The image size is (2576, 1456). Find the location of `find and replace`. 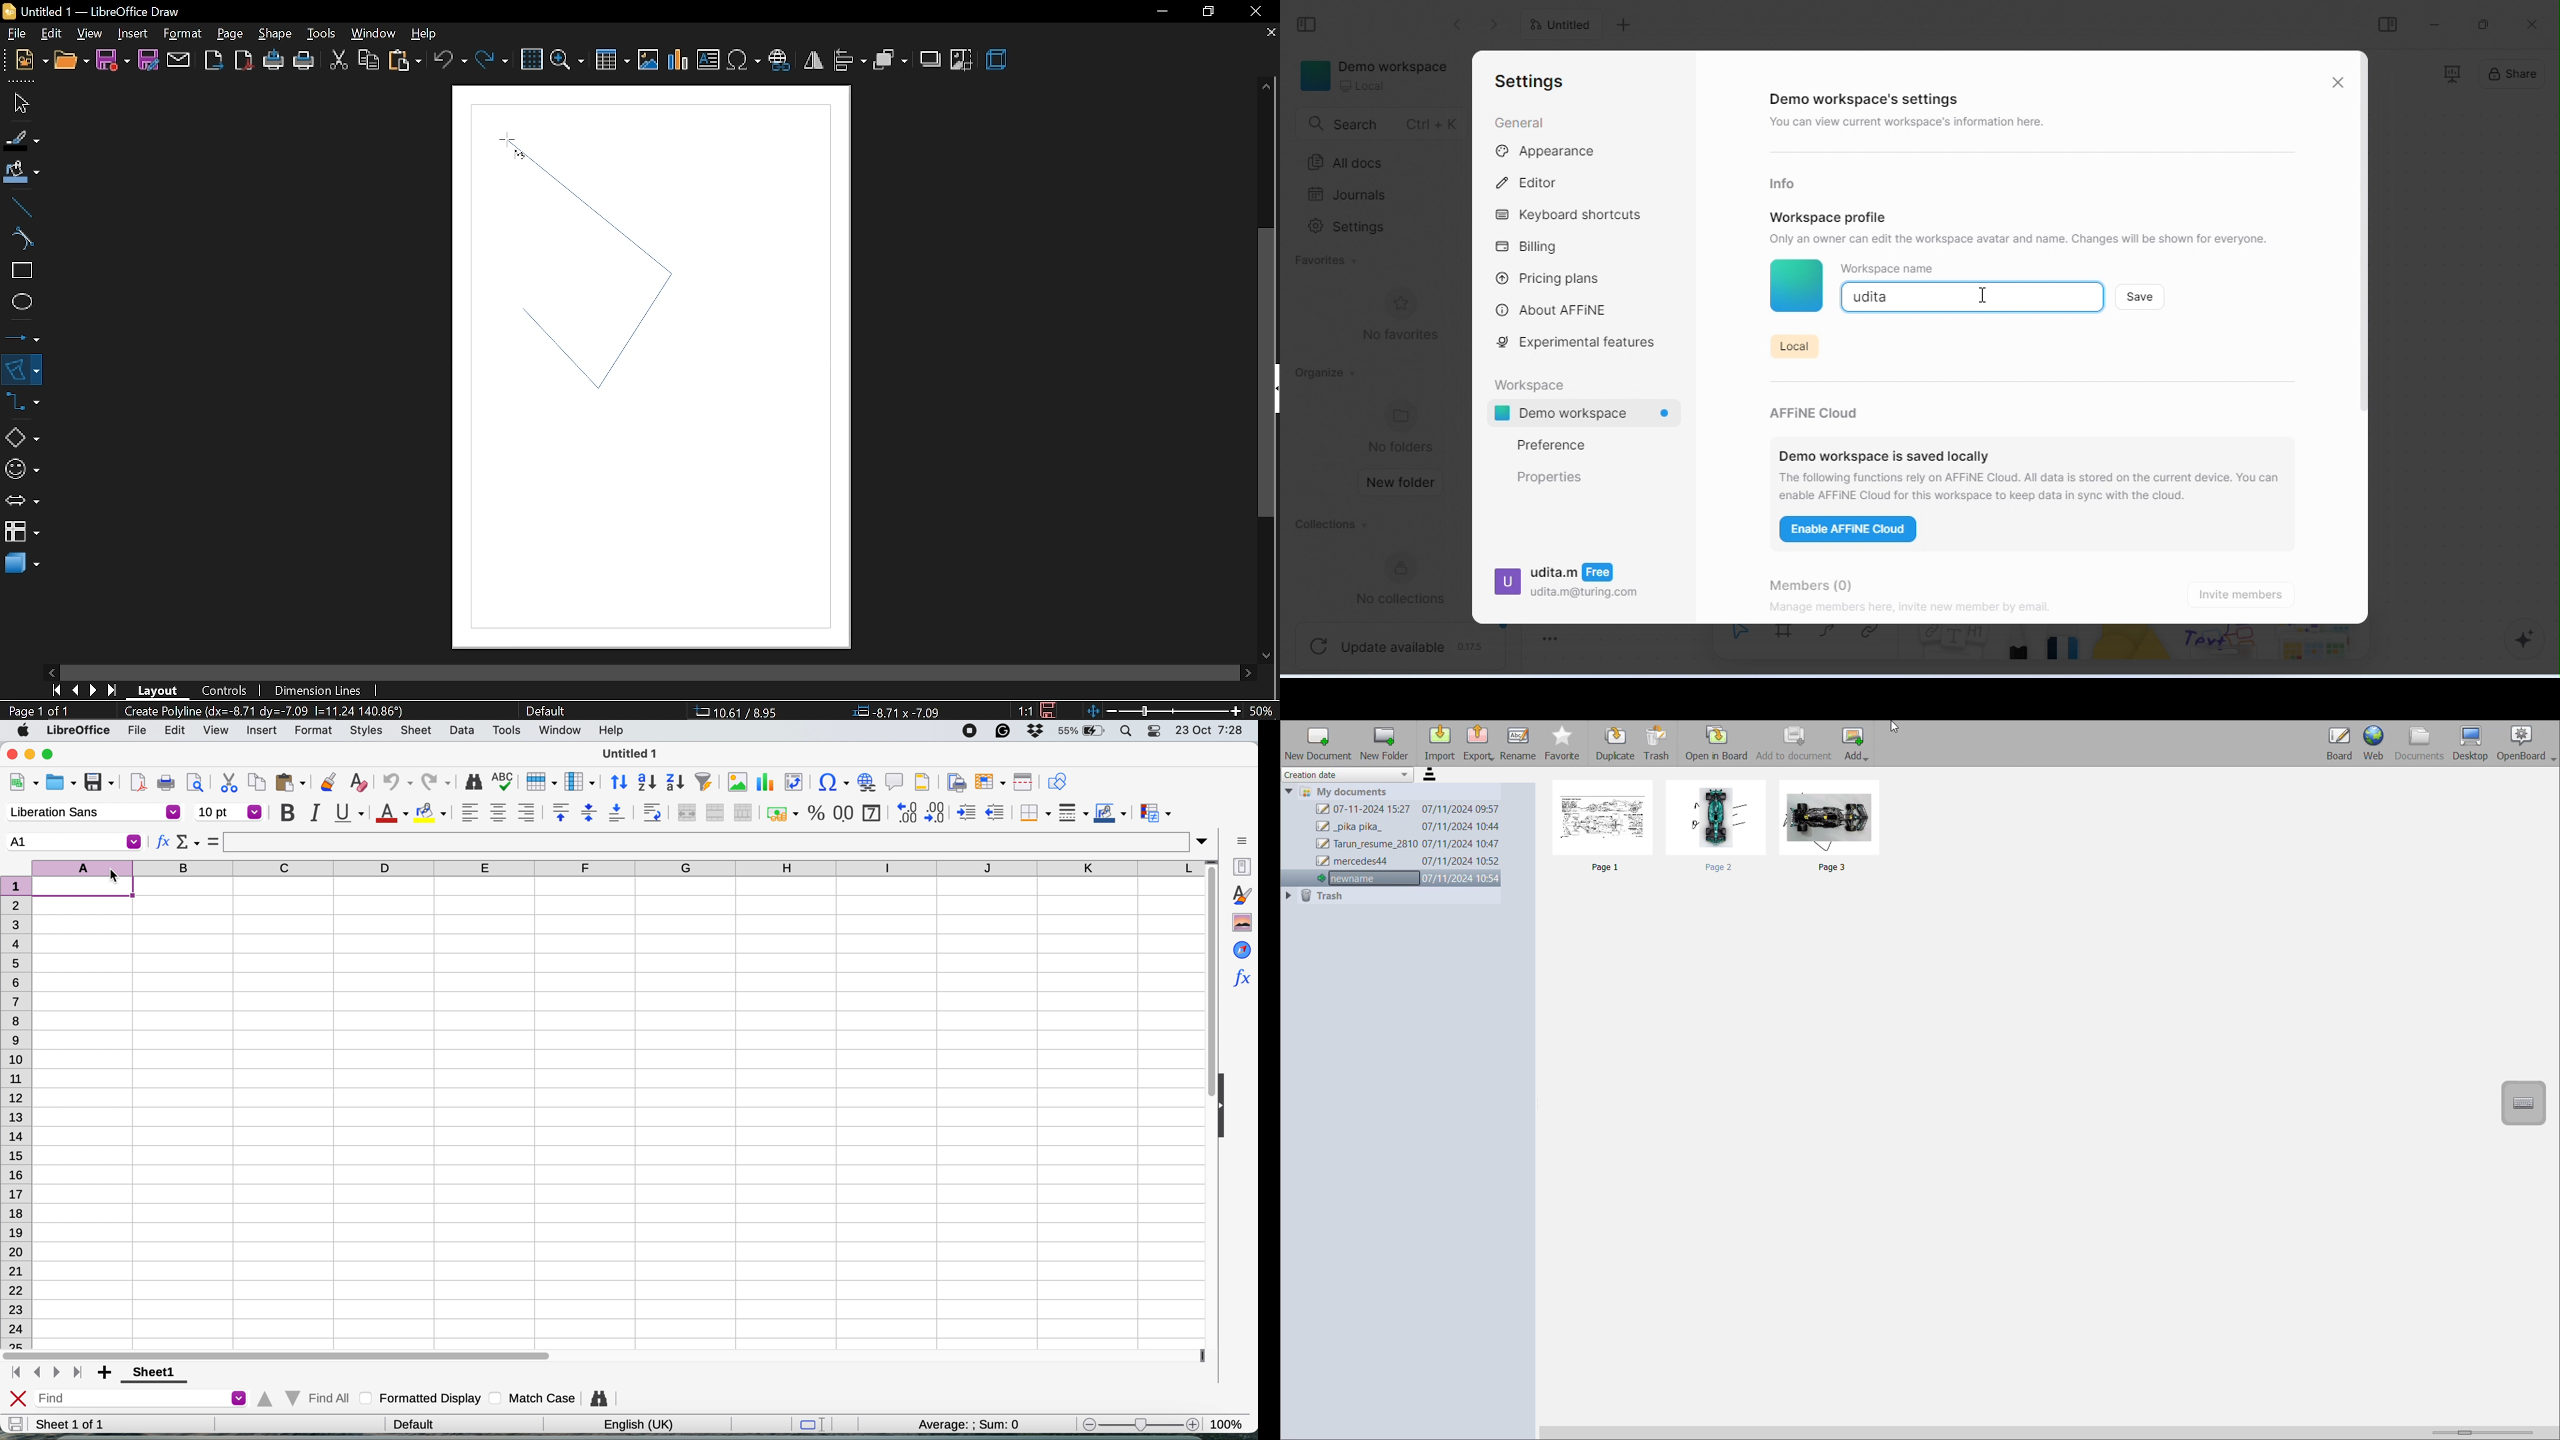

find and replace is located at coordinates (470, 781).